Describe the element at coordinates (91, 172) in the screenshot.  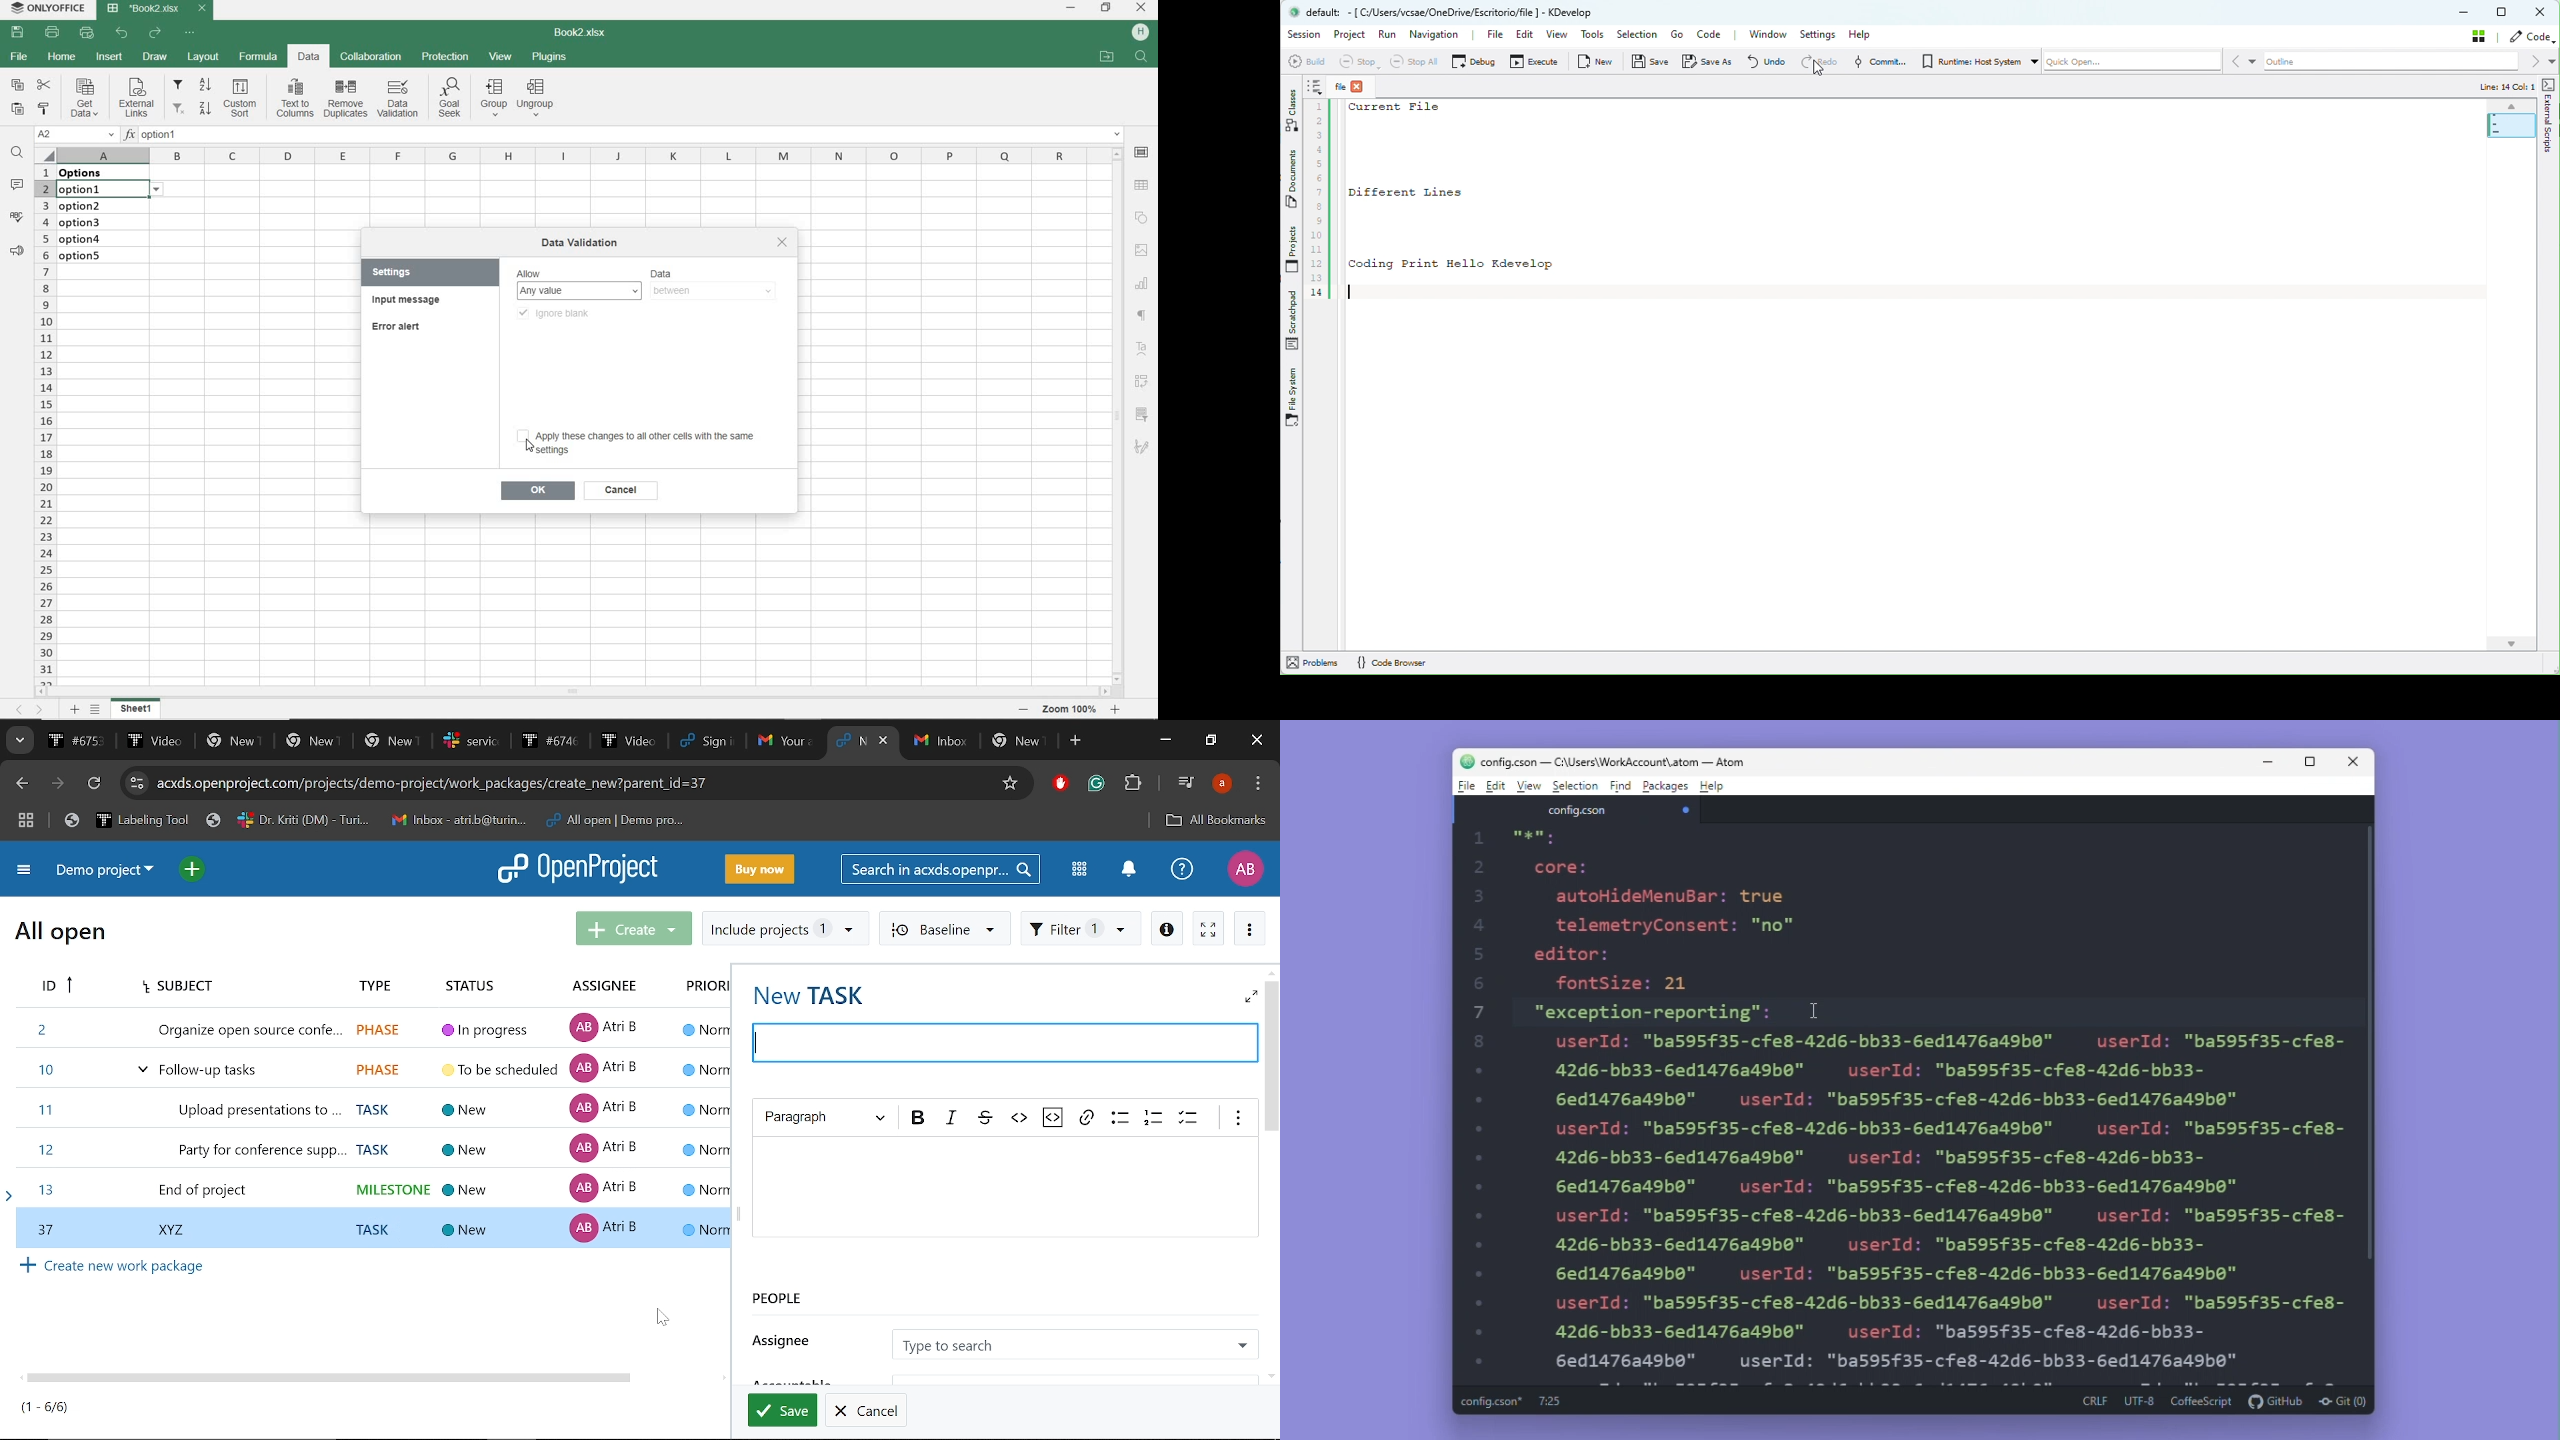
I see `data` at that location.